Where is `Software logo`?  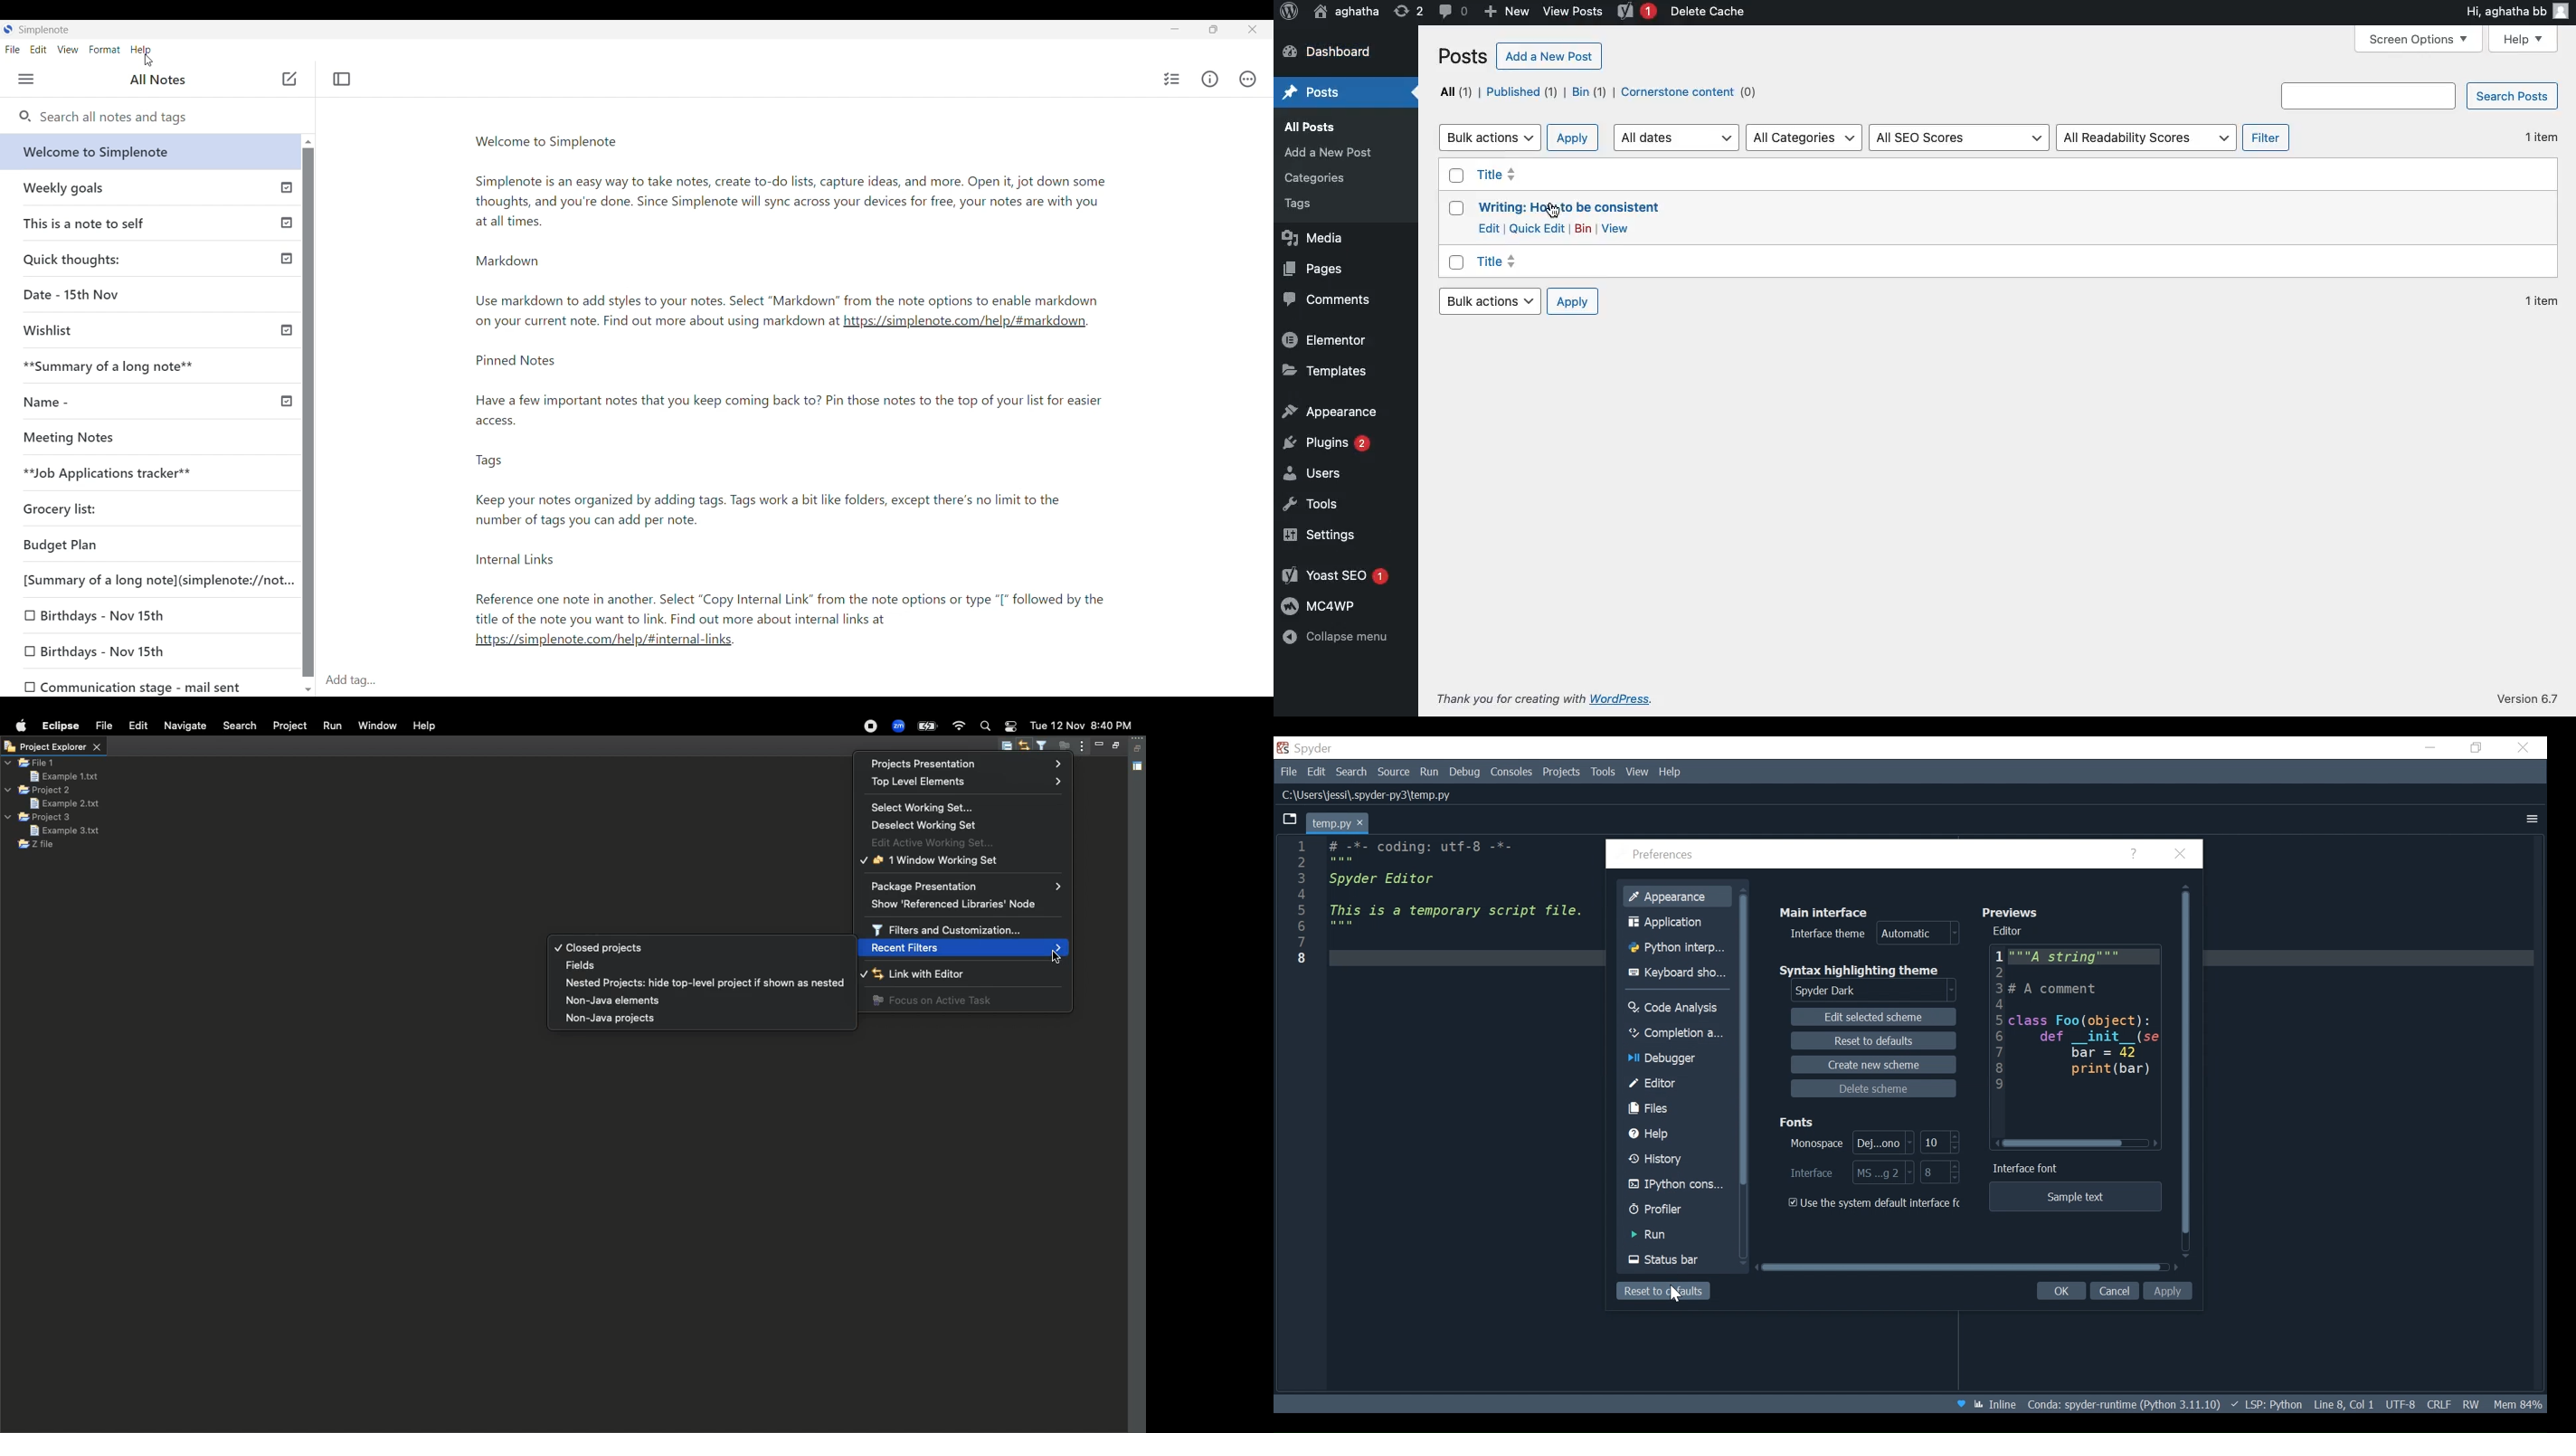
Software logo is located at coordinates (8, 29).